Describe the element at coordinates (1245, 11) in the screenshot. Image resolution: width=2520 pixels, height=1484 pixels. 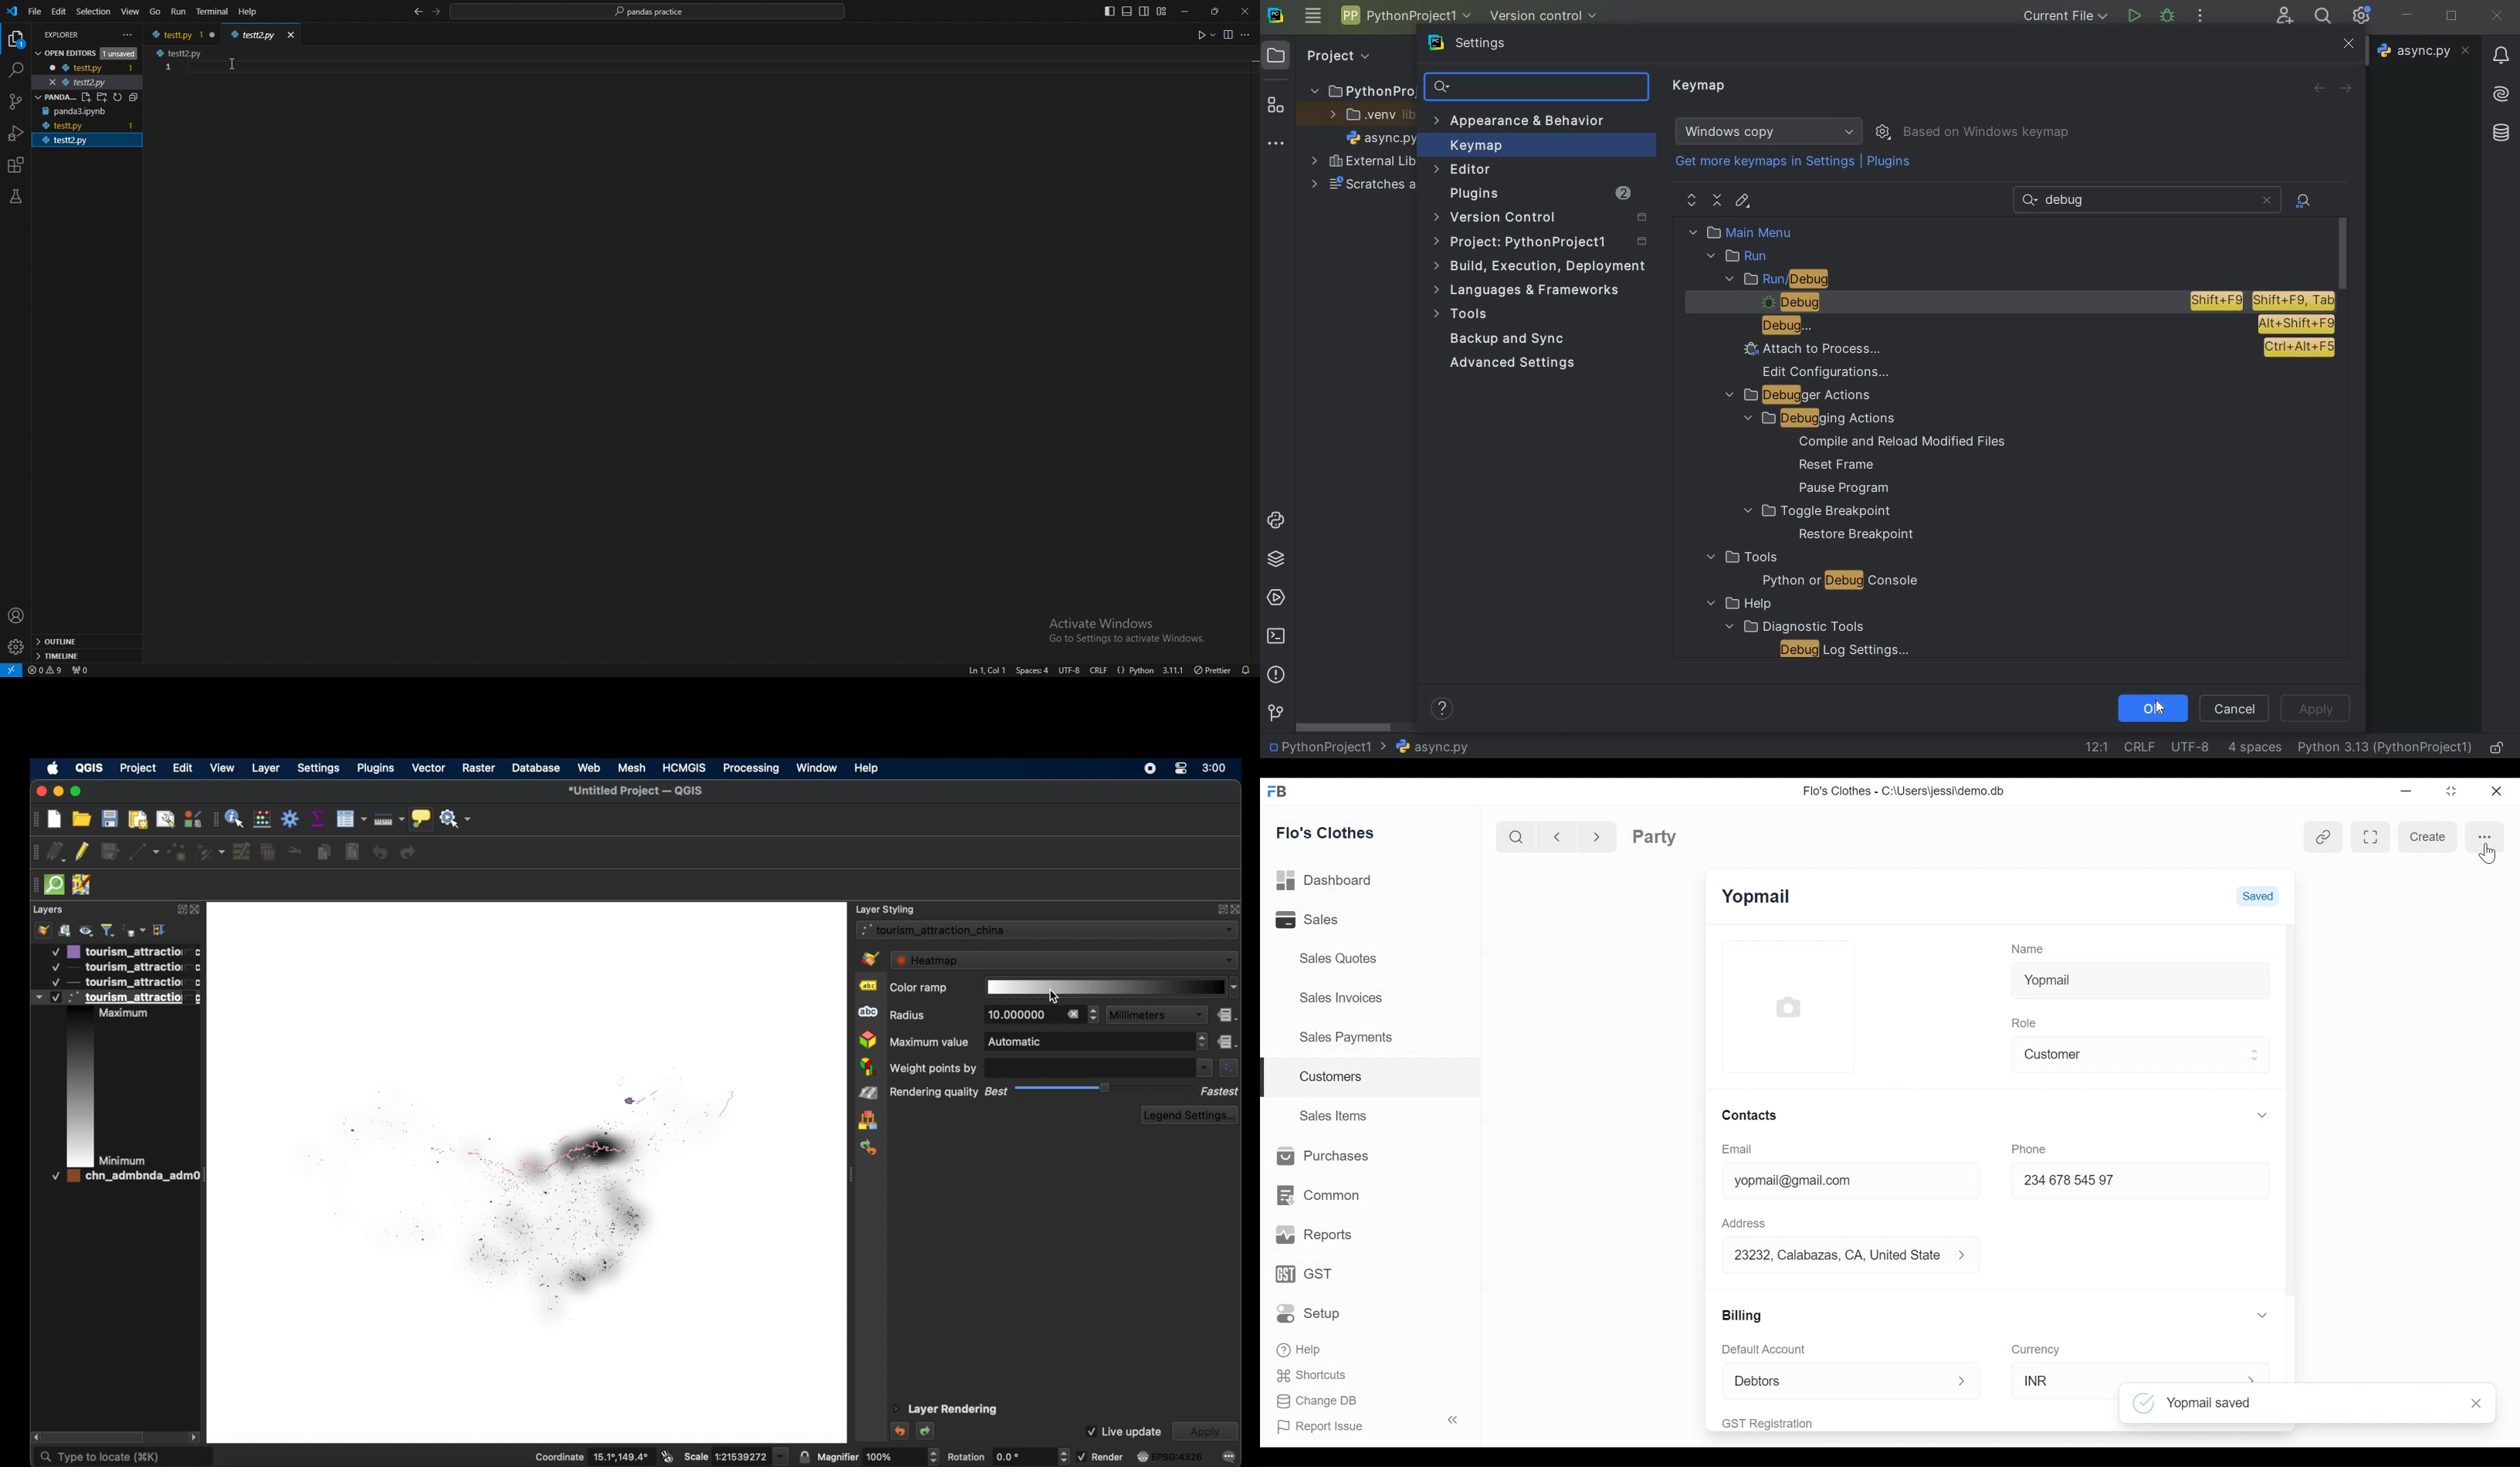
I see `close` at that location.